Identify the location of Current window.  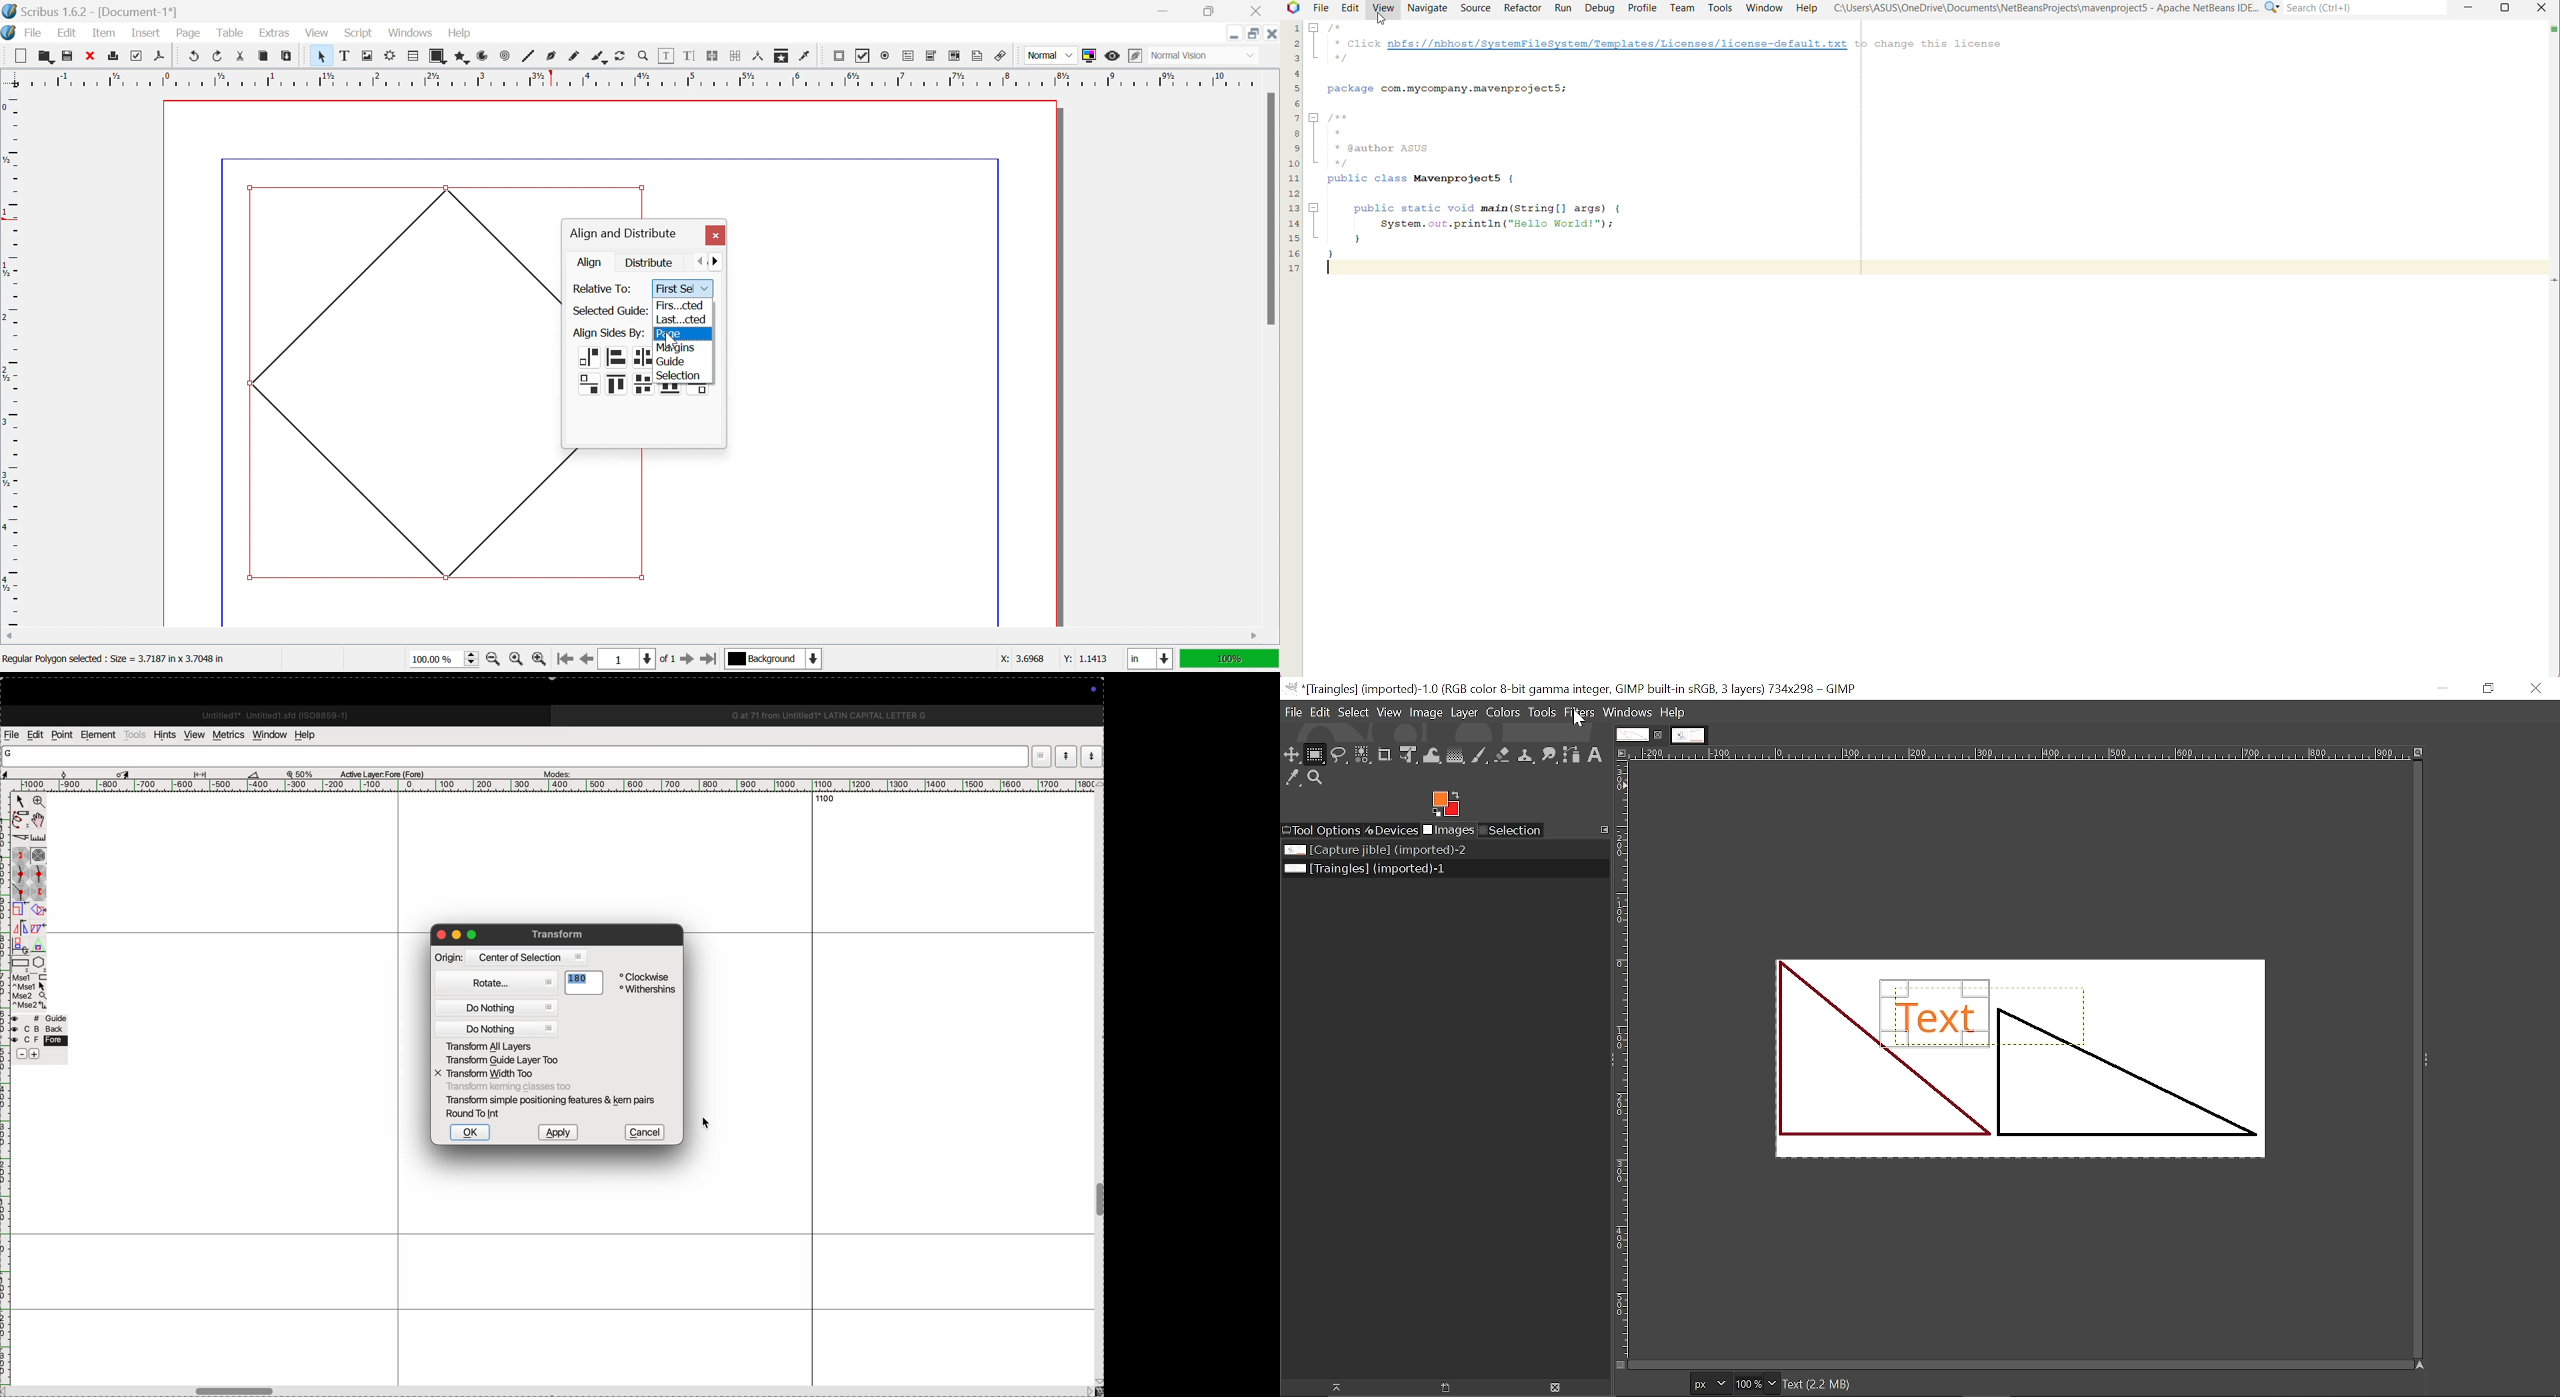
(1574, 689).